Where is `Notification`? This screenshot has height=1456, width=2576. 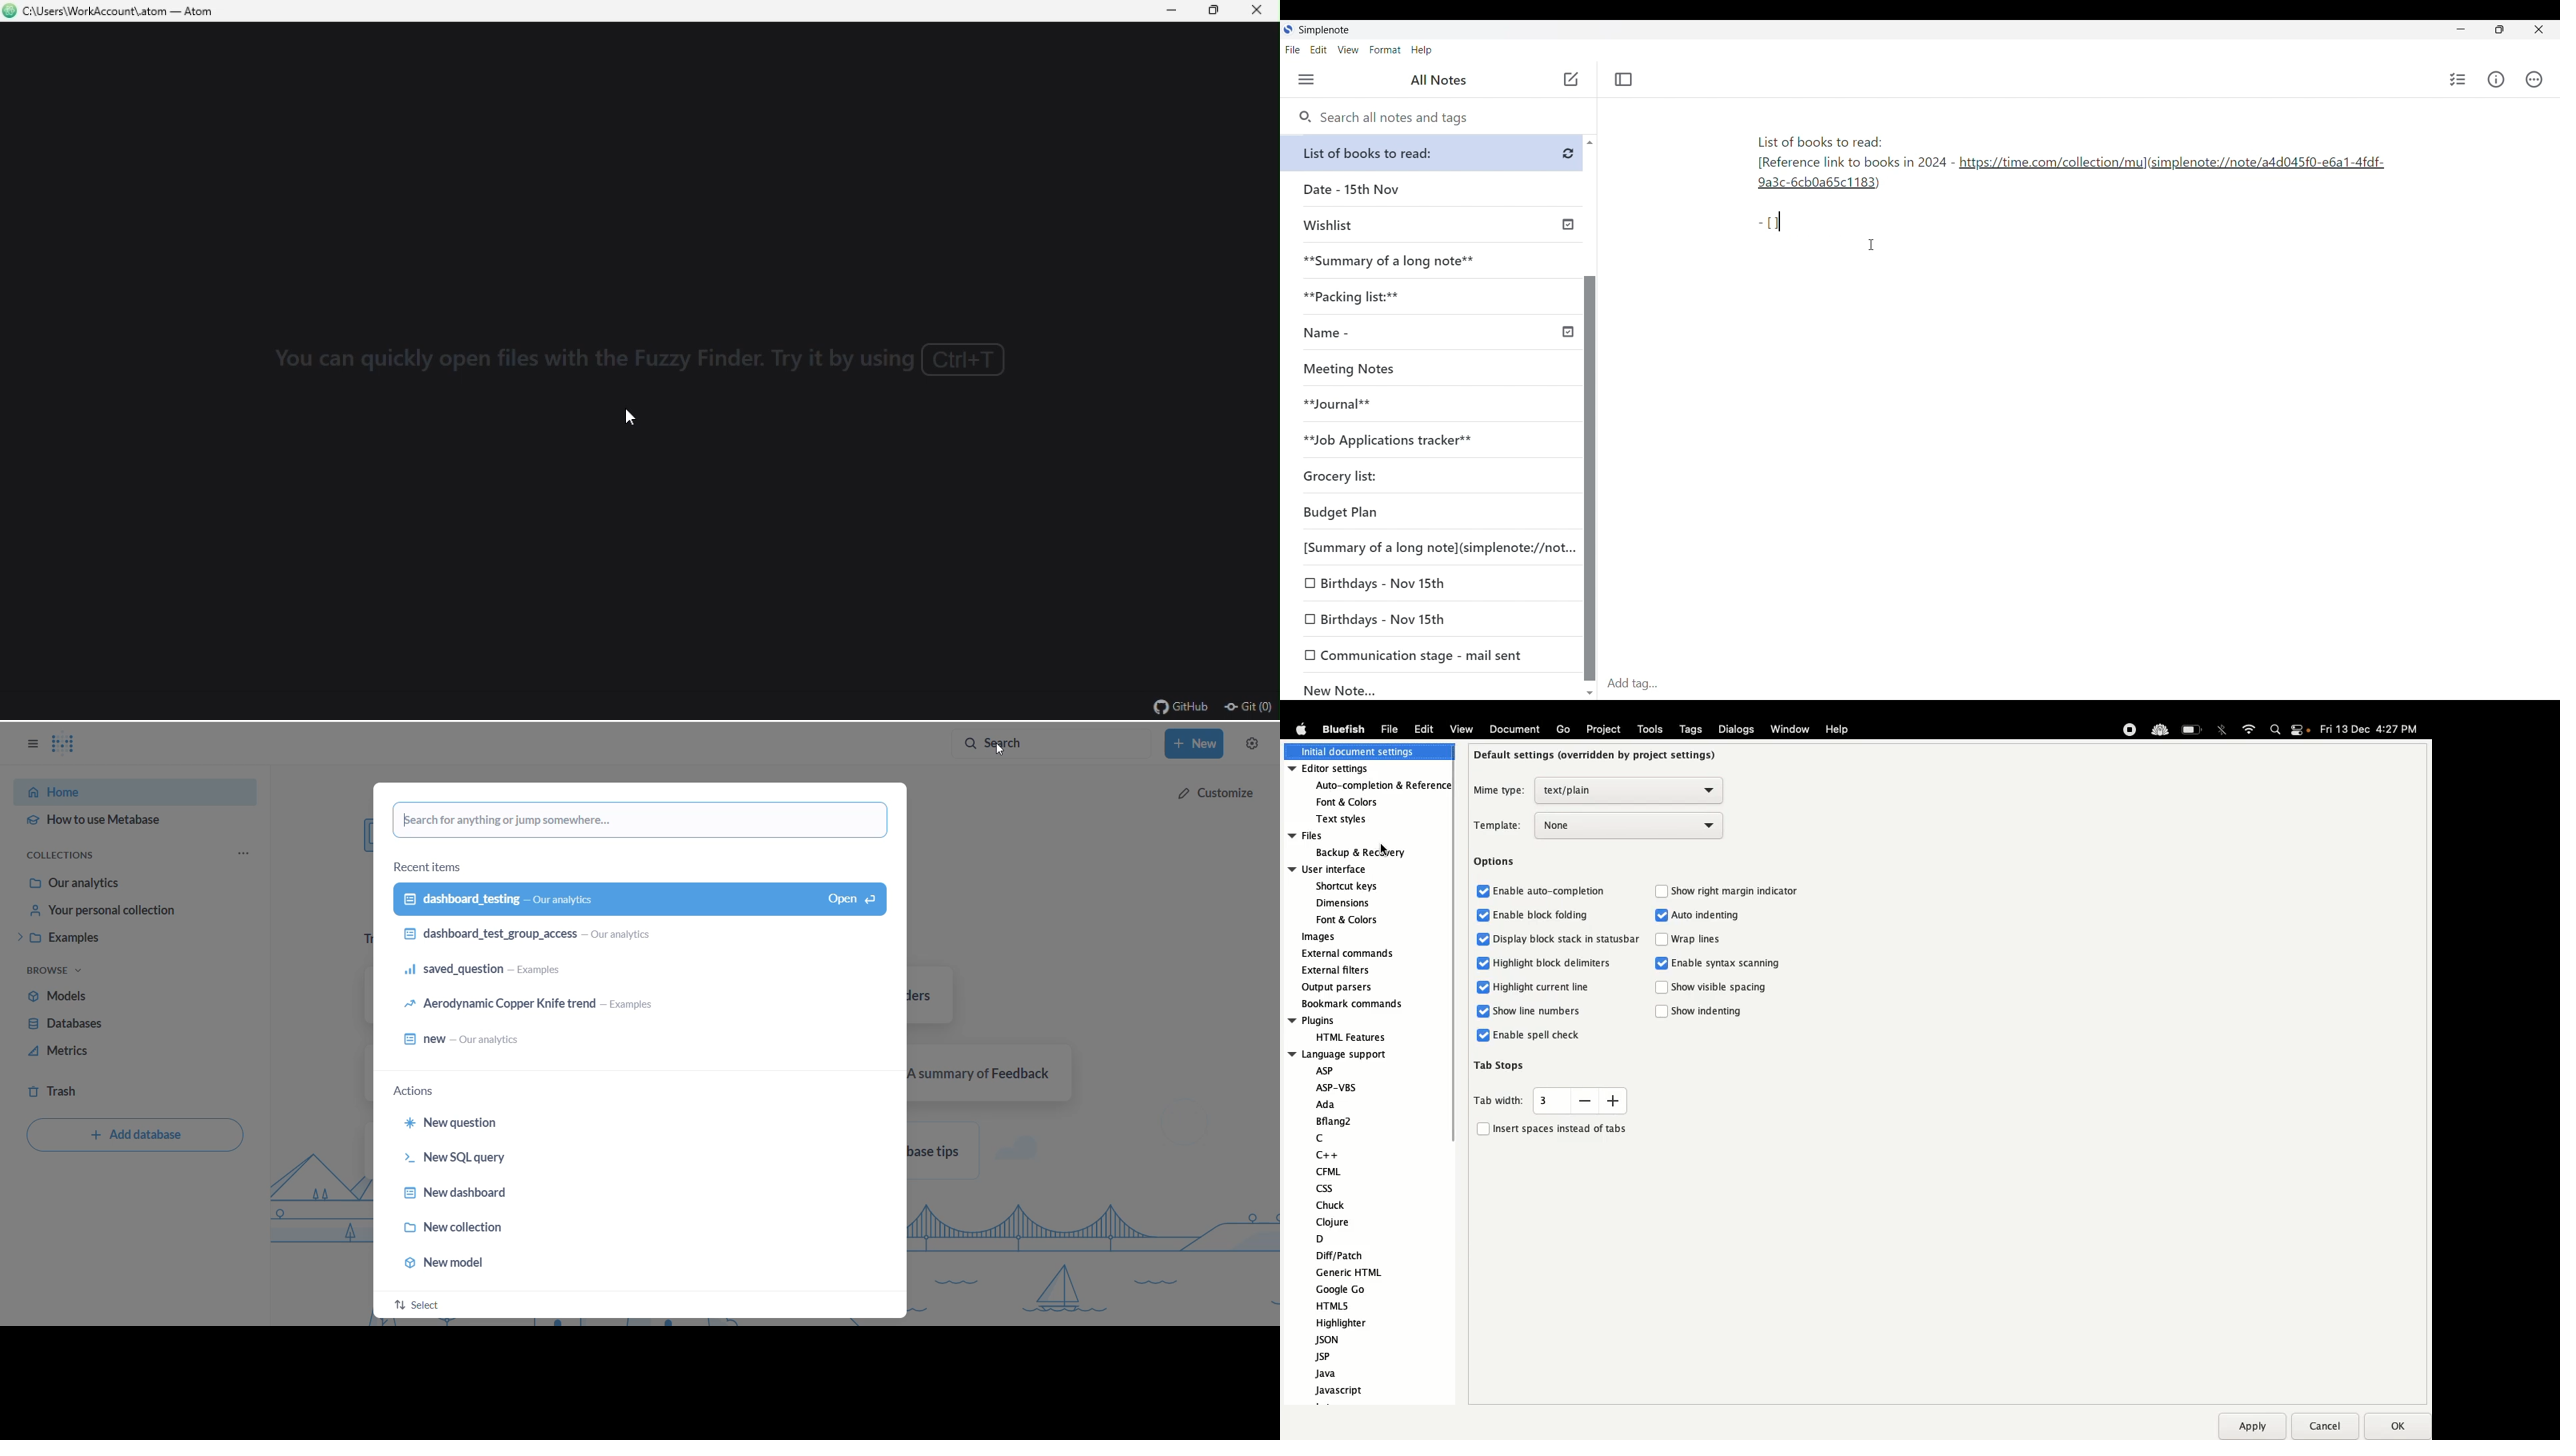 Notification is located at coordinates (2303, 731).